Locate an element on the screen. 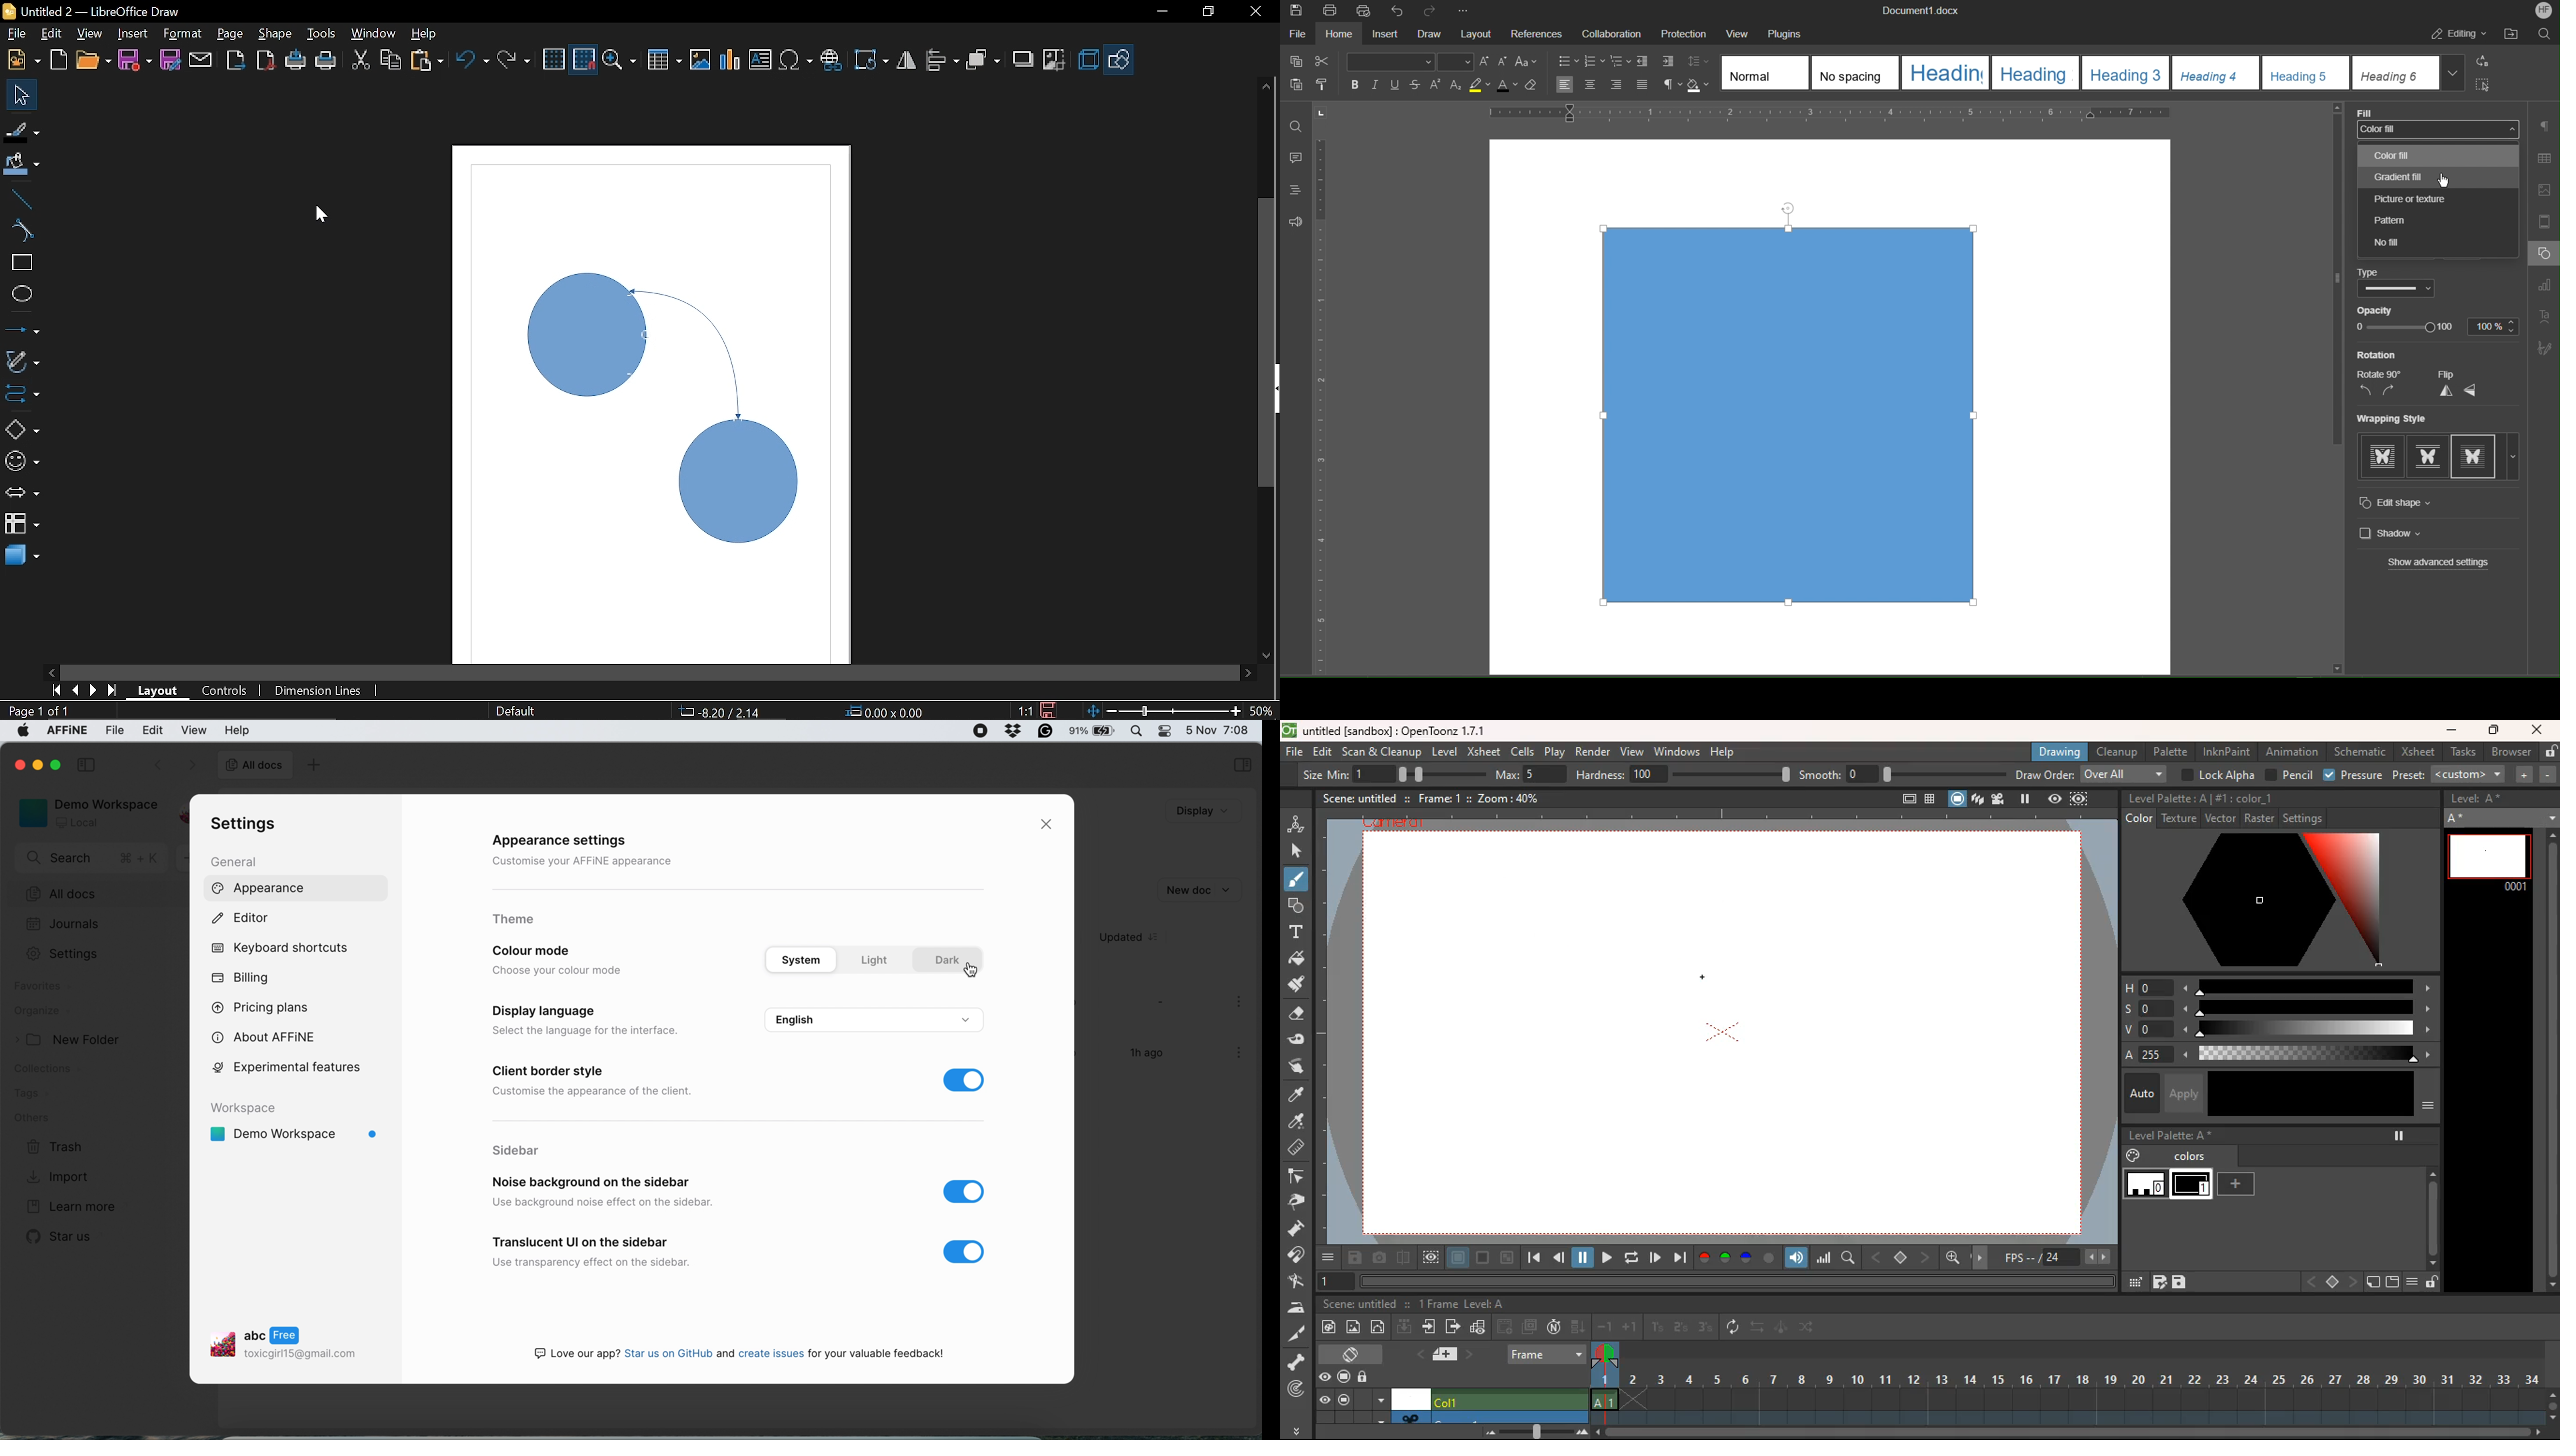 The width and height of the screenshot is (2576, 1456). Page style is located at coordinates (516, 712).